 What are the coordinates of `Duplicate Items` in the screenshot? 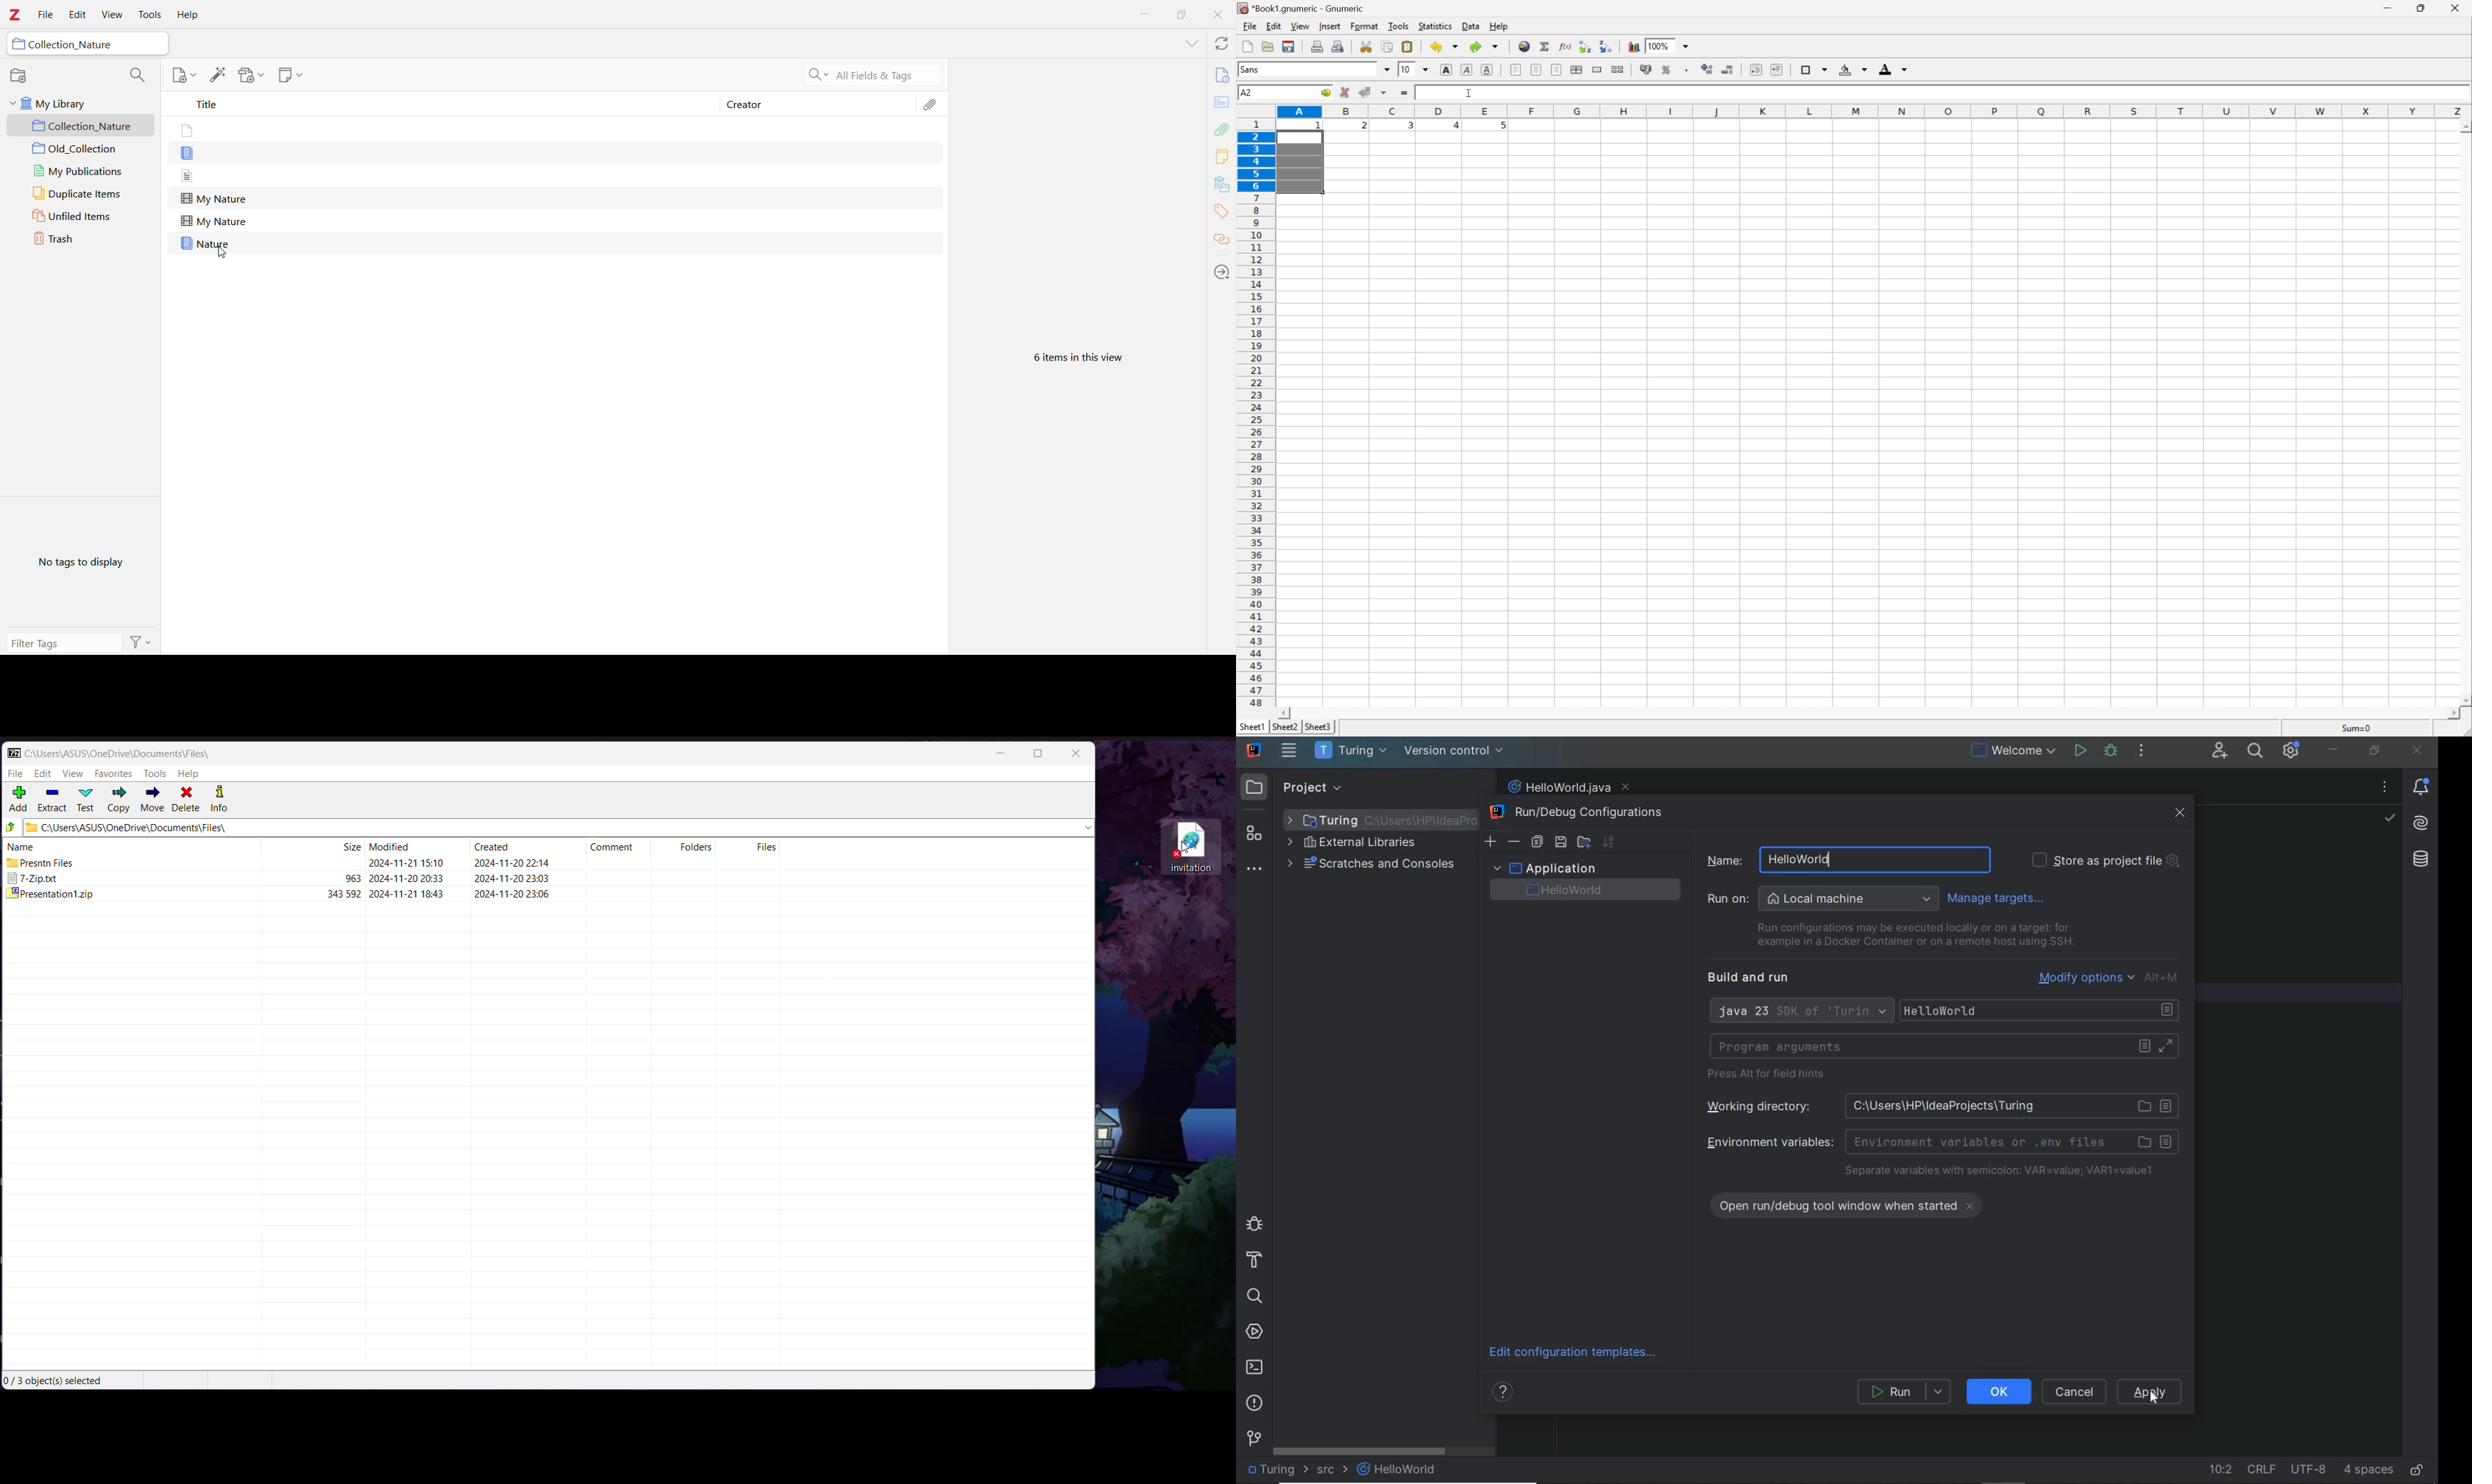 It's located at (78, 194).